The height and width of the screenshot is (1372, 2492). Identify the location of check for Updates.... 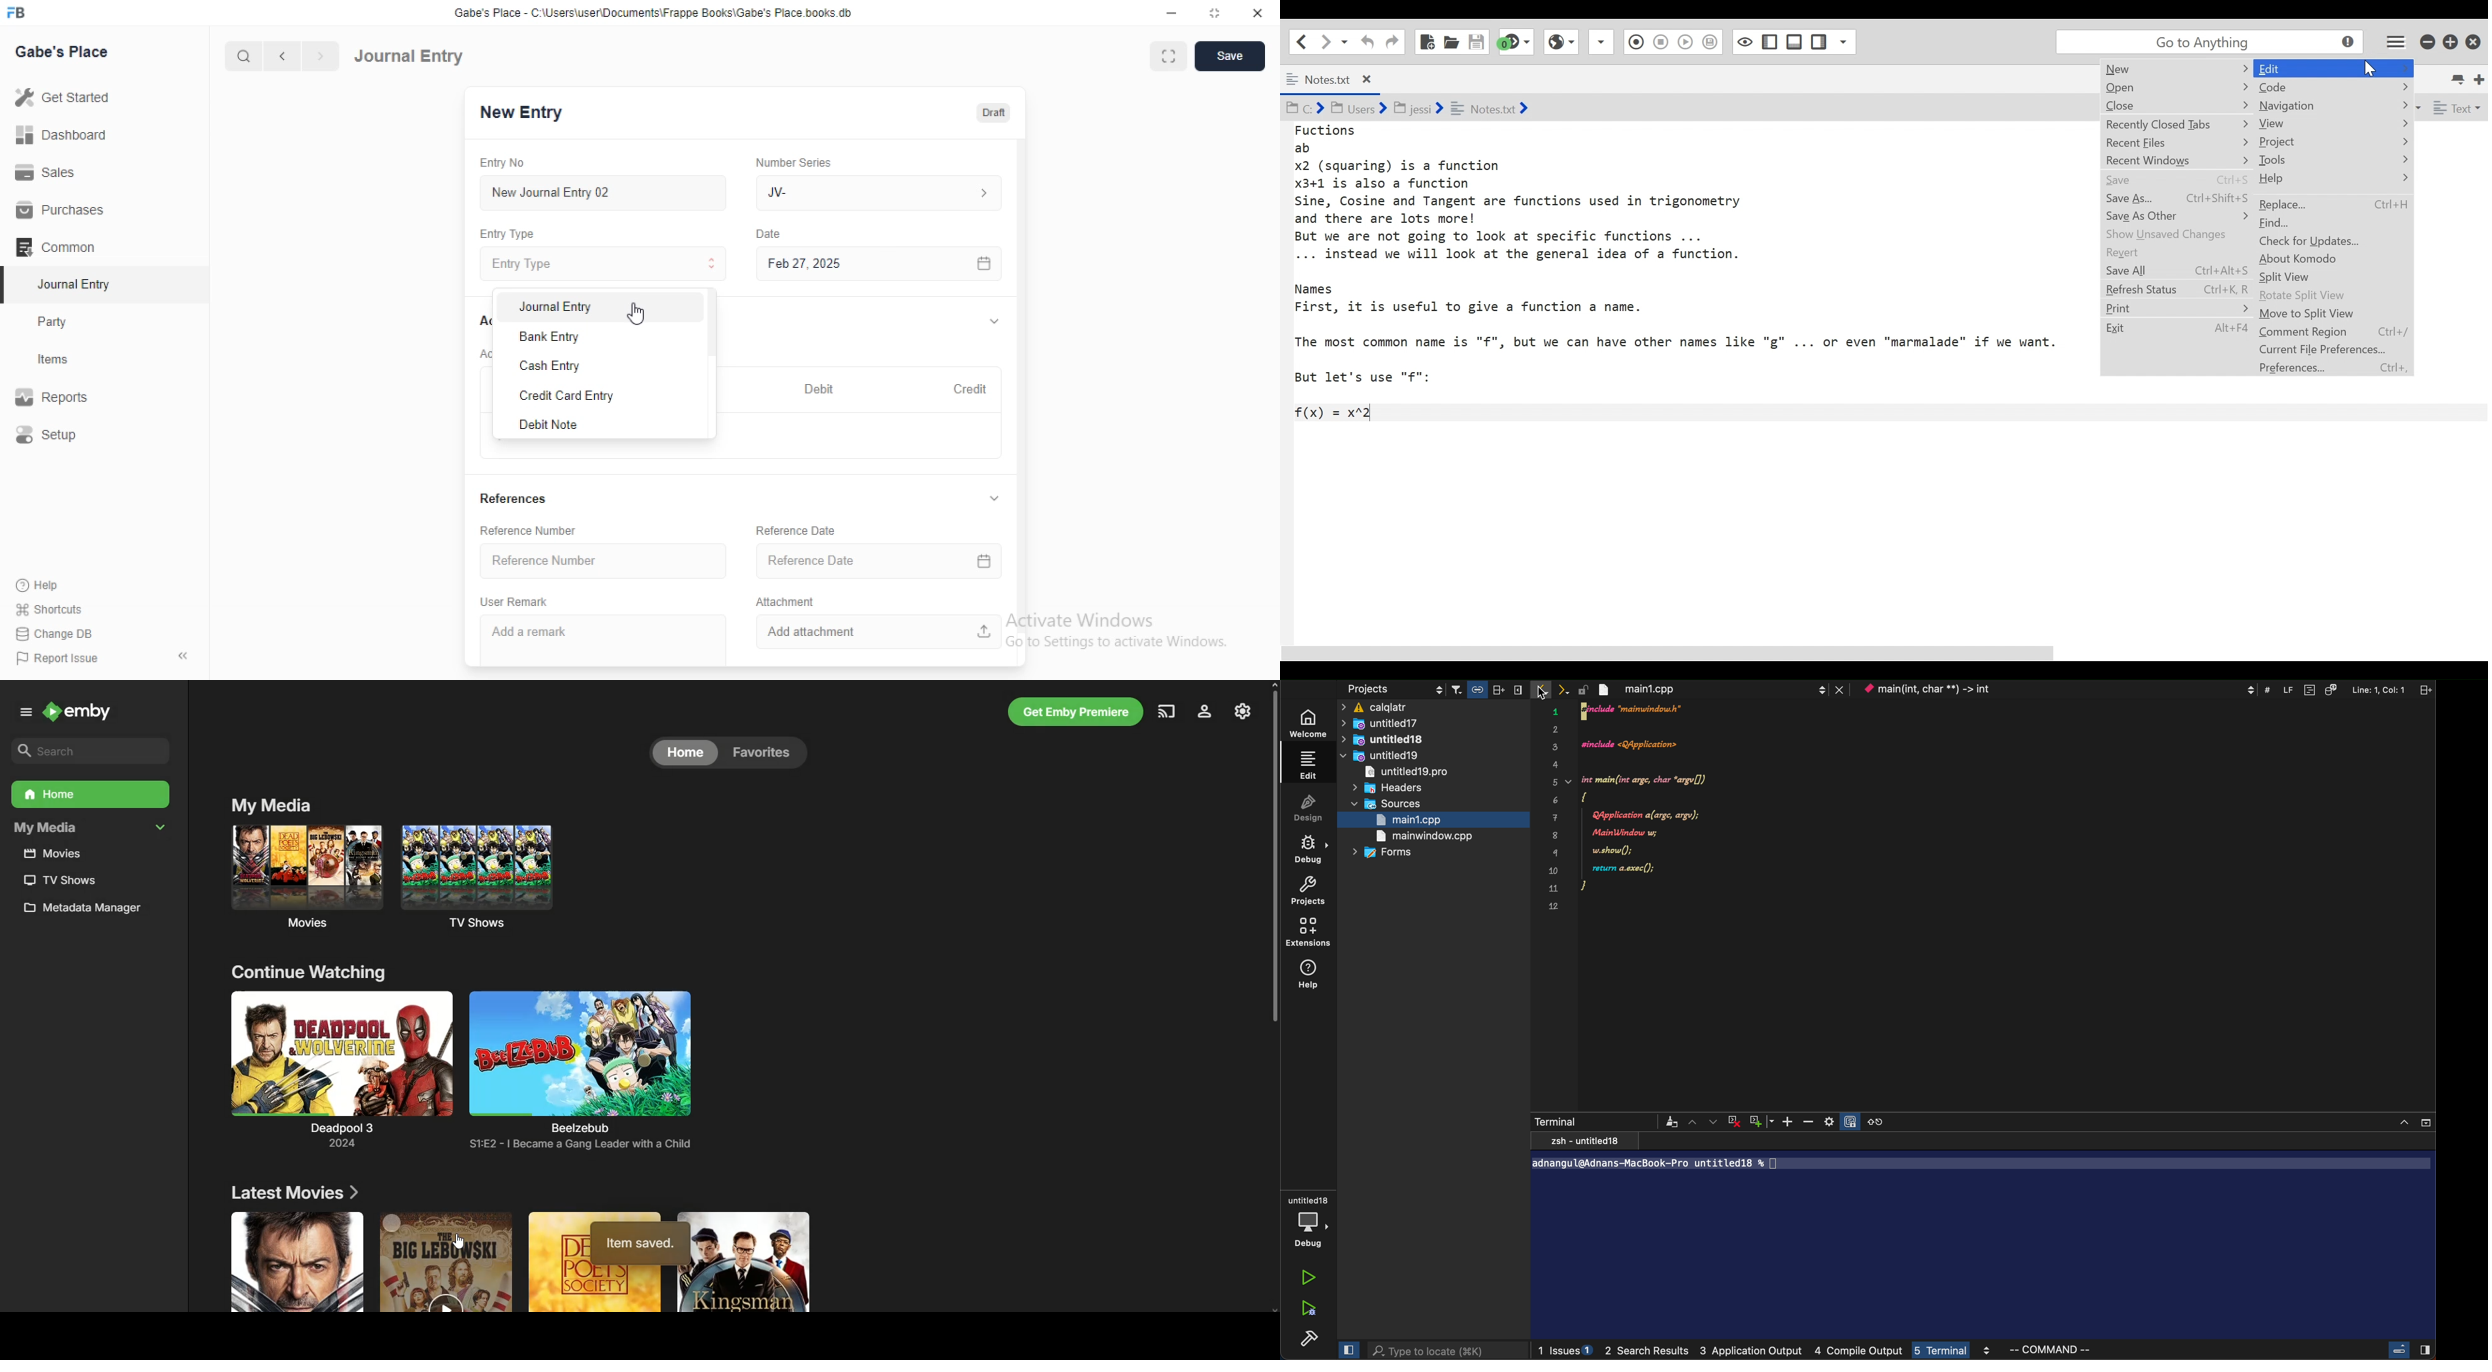
(2314, 242).